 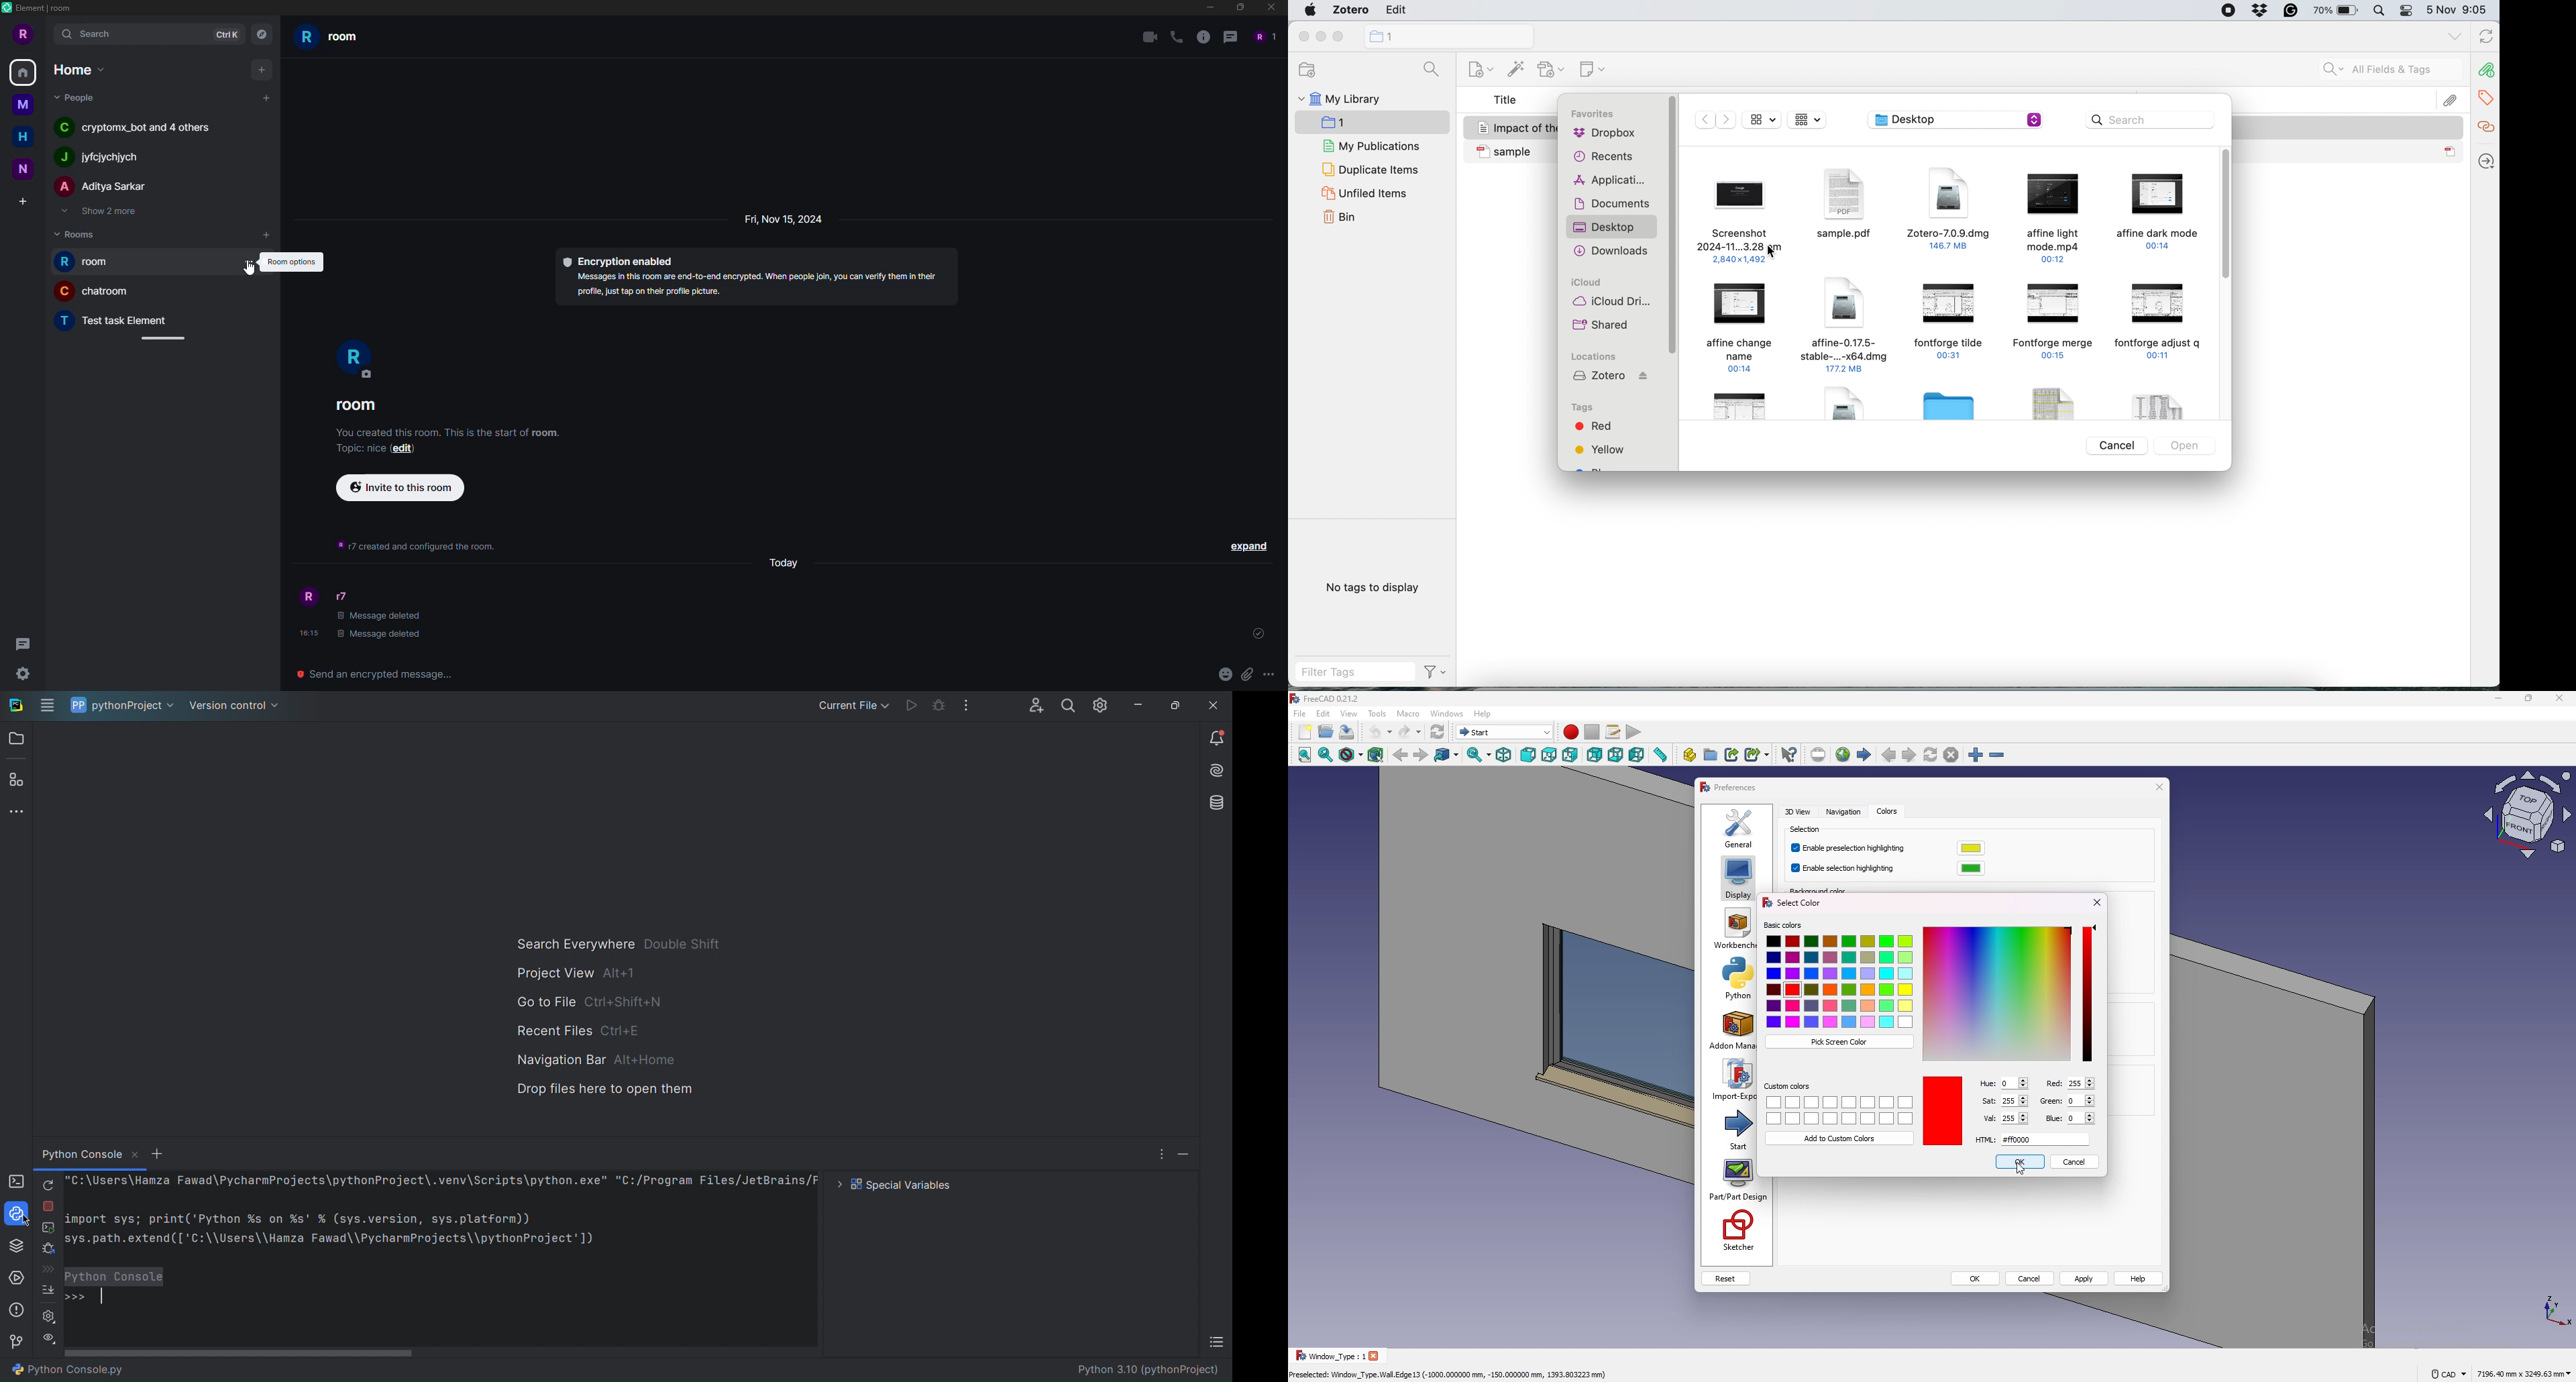 I want to click on rear, so click(x=1595, y=755).